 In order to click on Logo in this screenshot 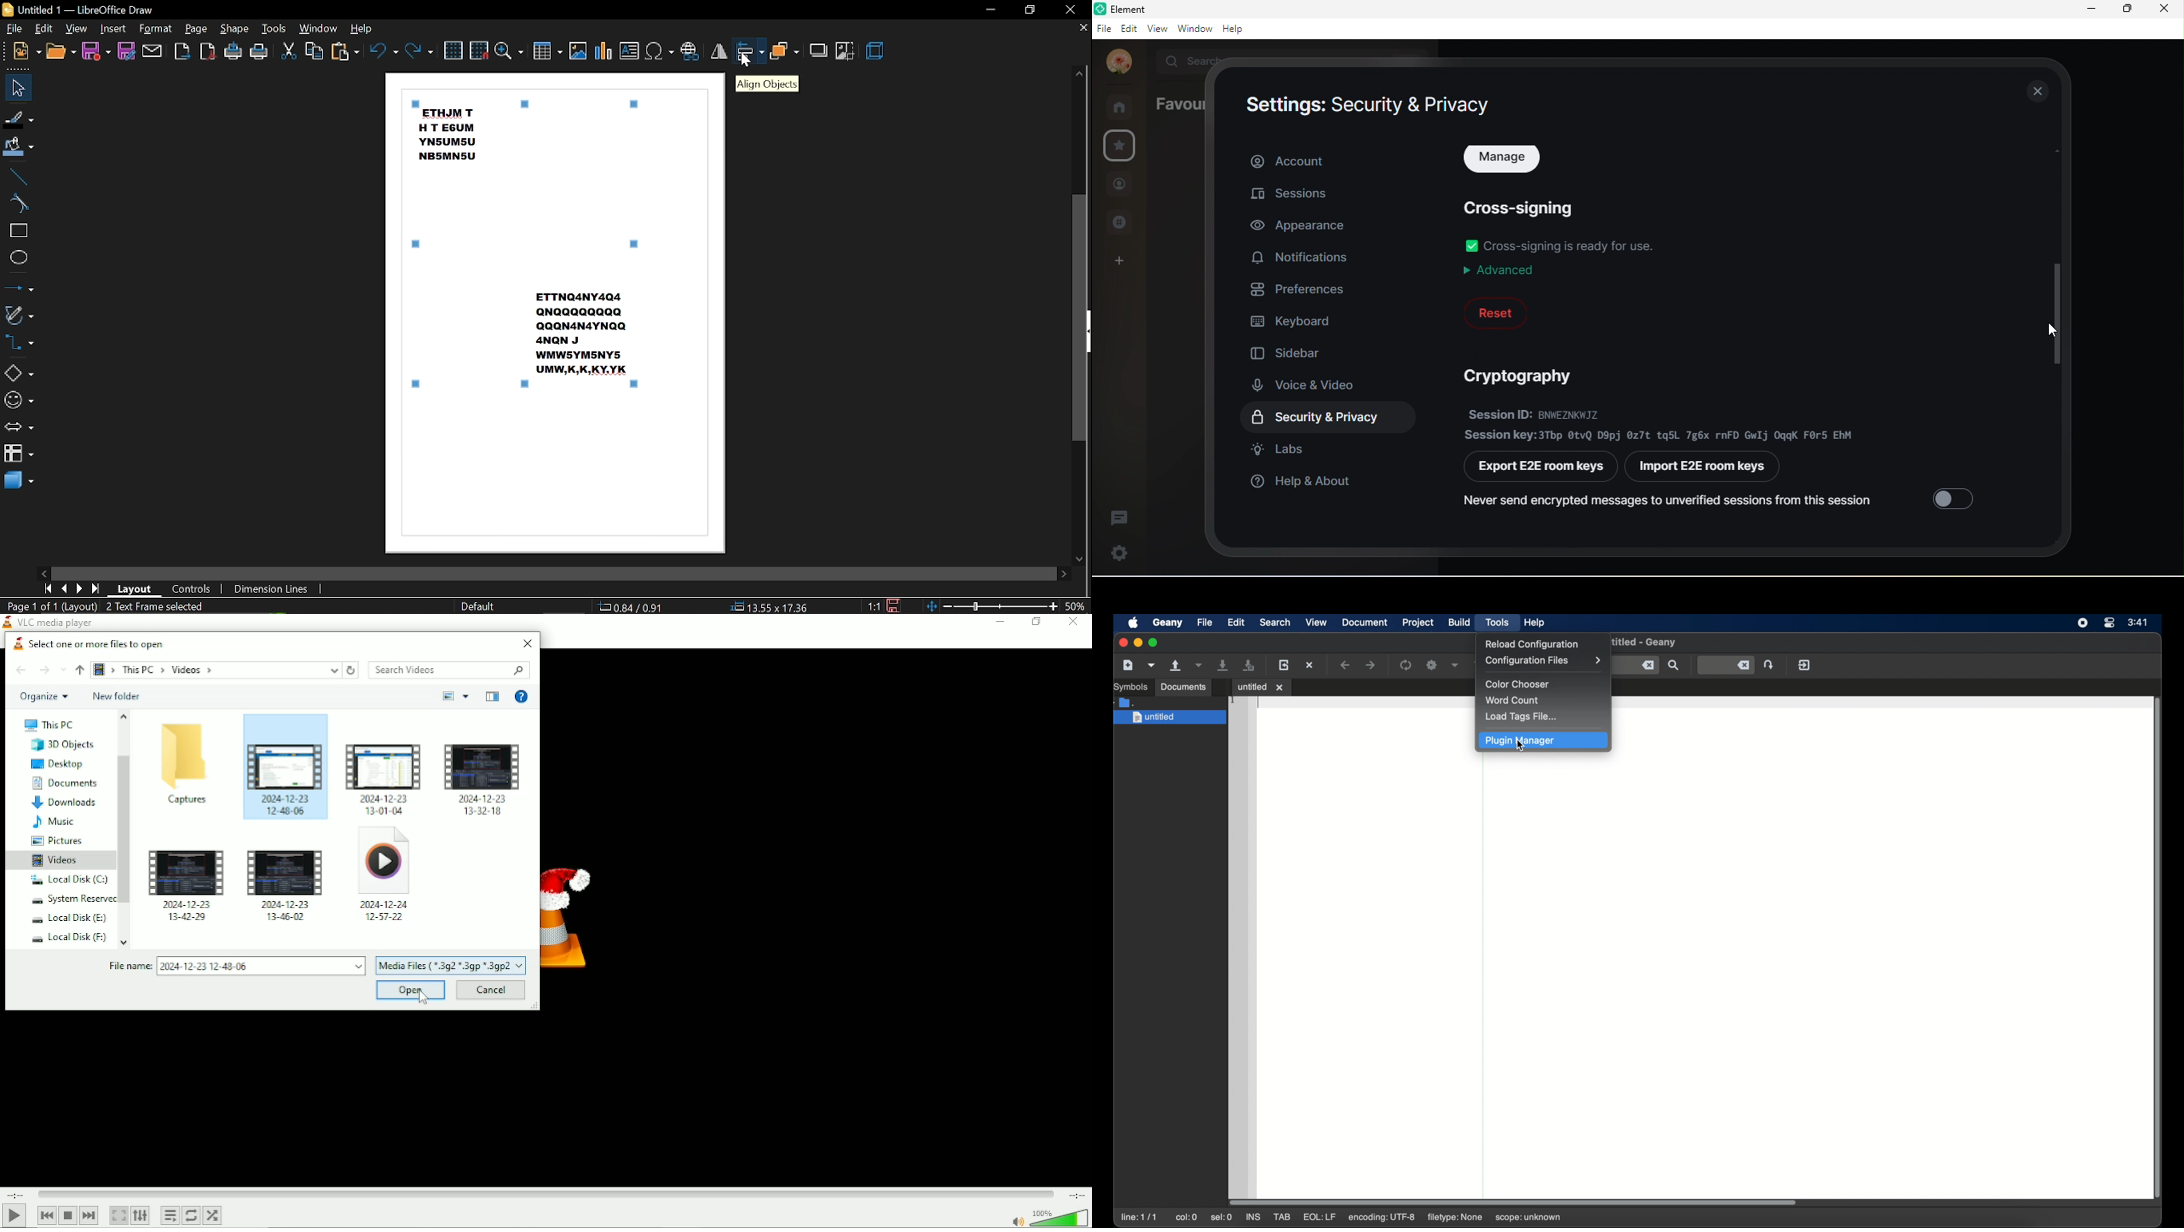, I will do `click(574, 911)`.